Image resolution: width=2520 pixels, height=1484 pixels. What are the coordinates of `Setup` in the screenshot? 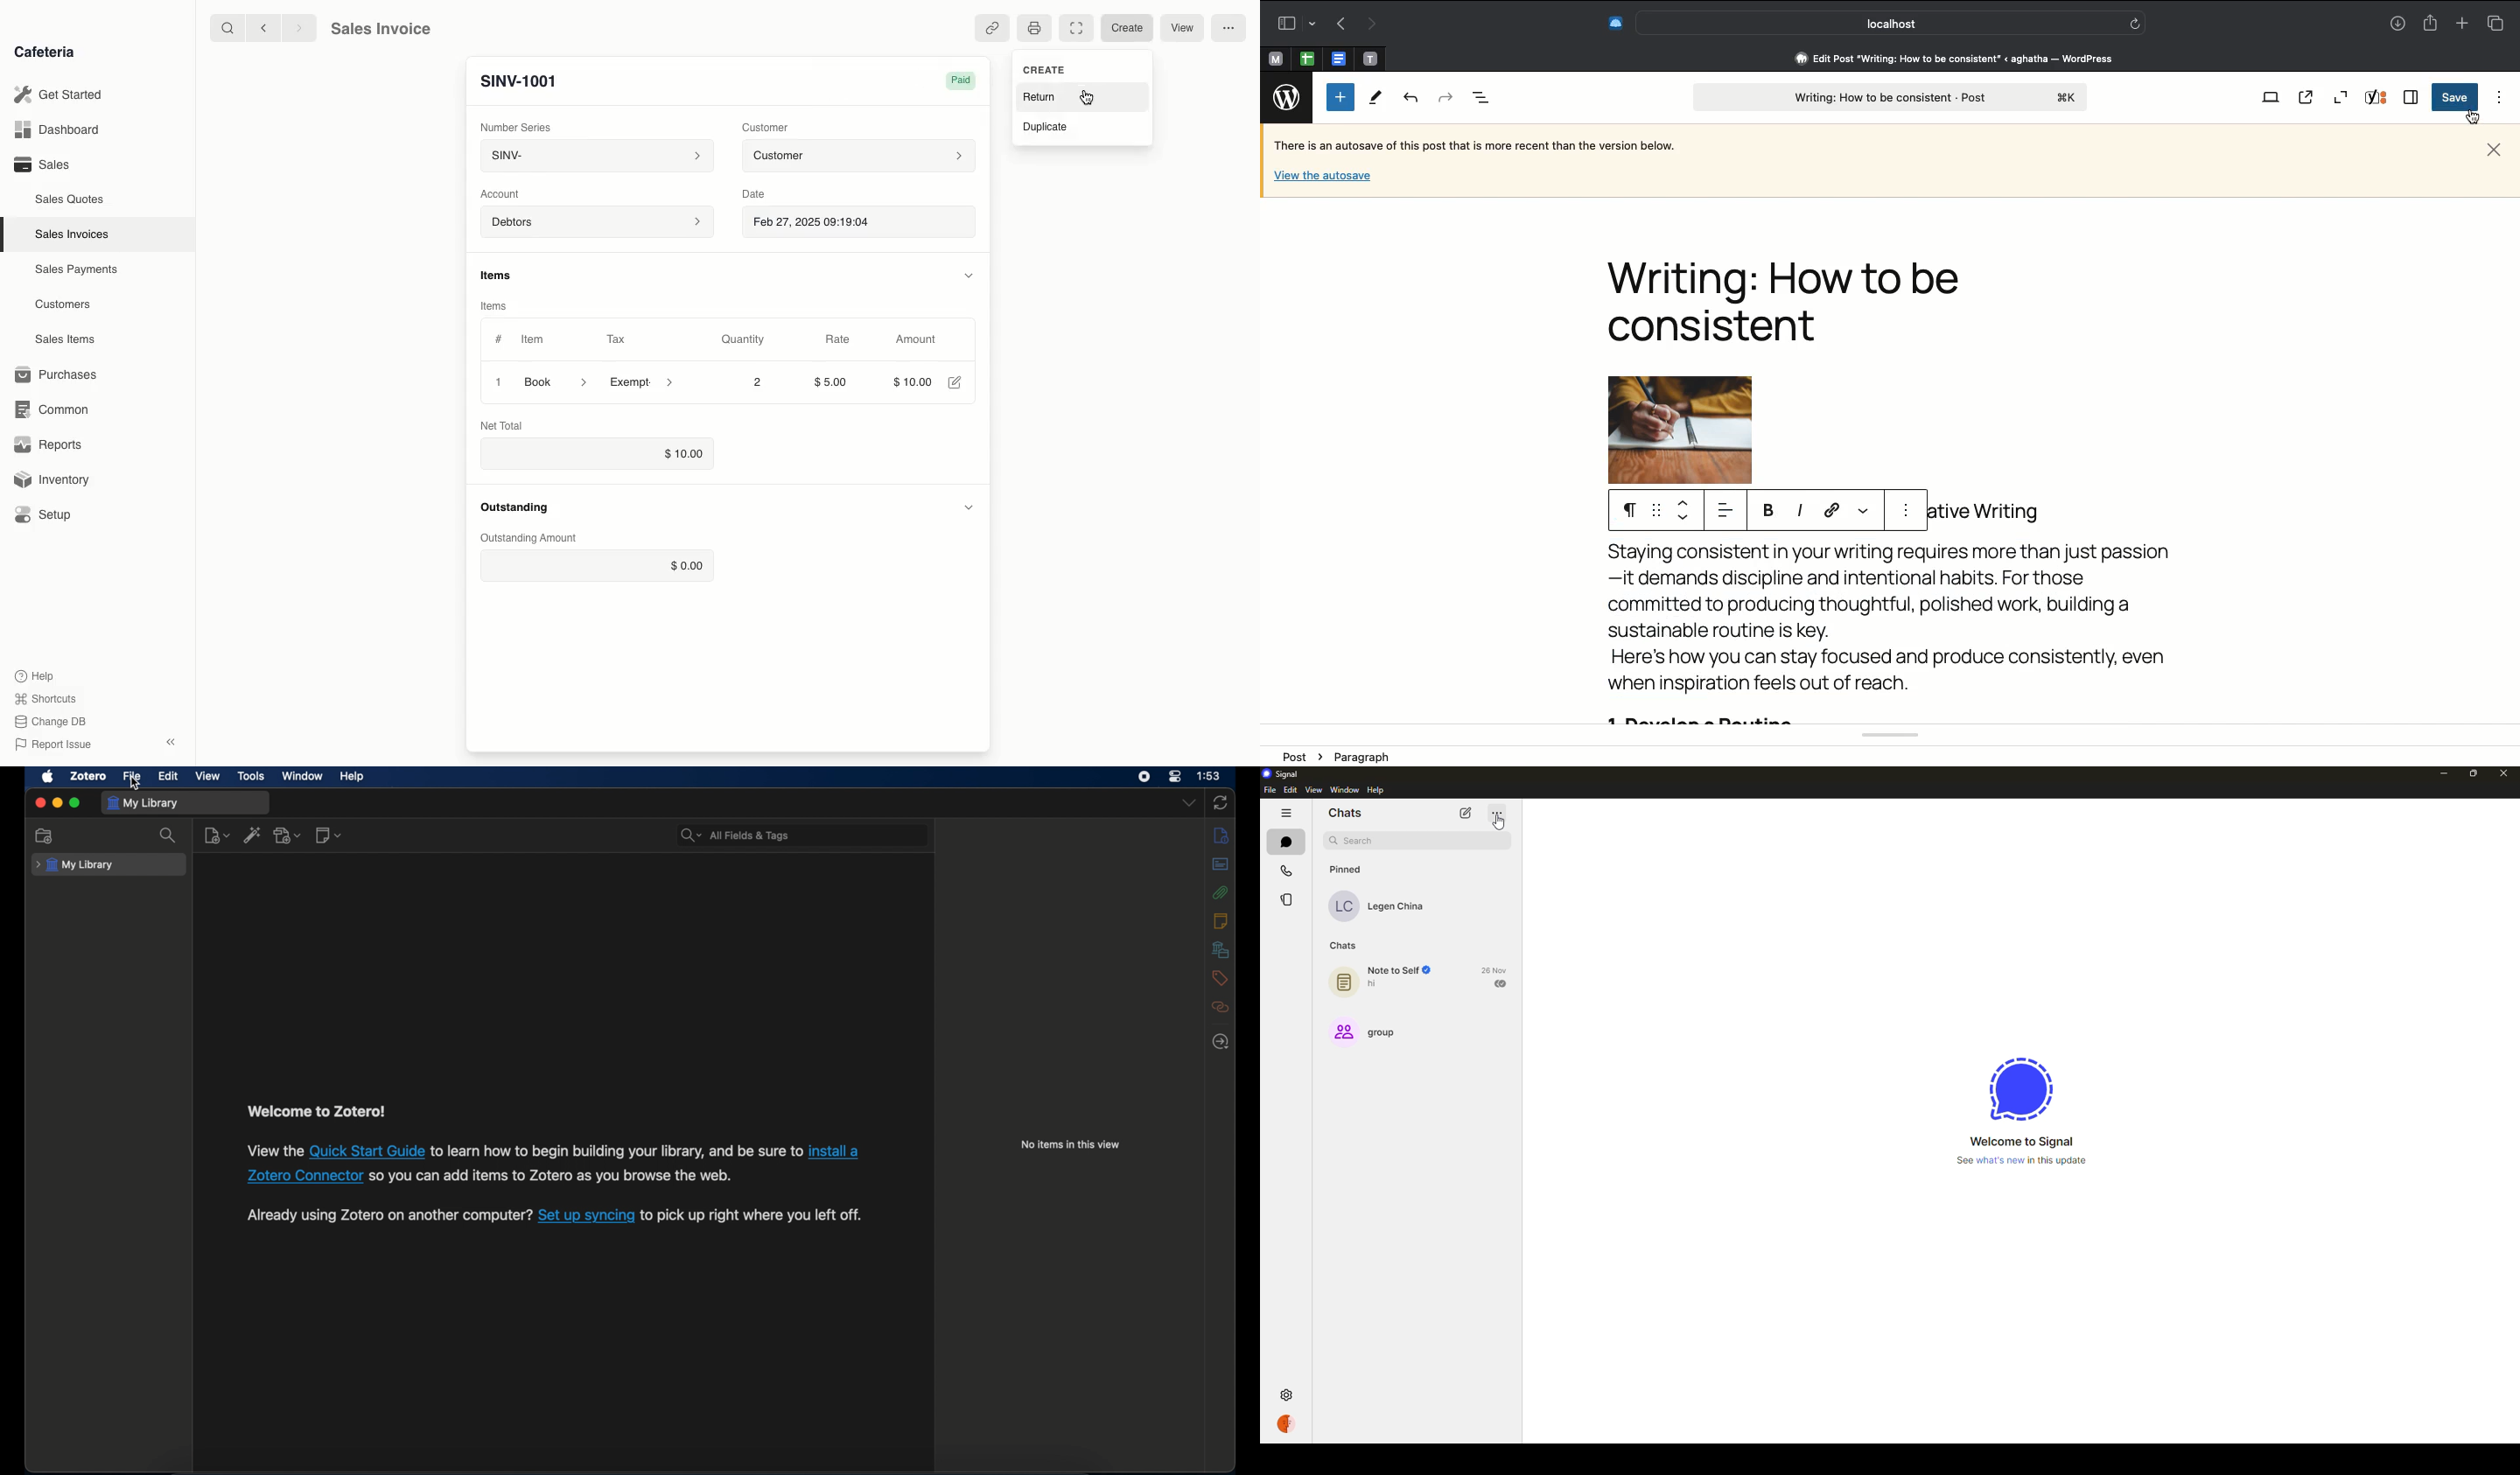 It's located at (46, 514).